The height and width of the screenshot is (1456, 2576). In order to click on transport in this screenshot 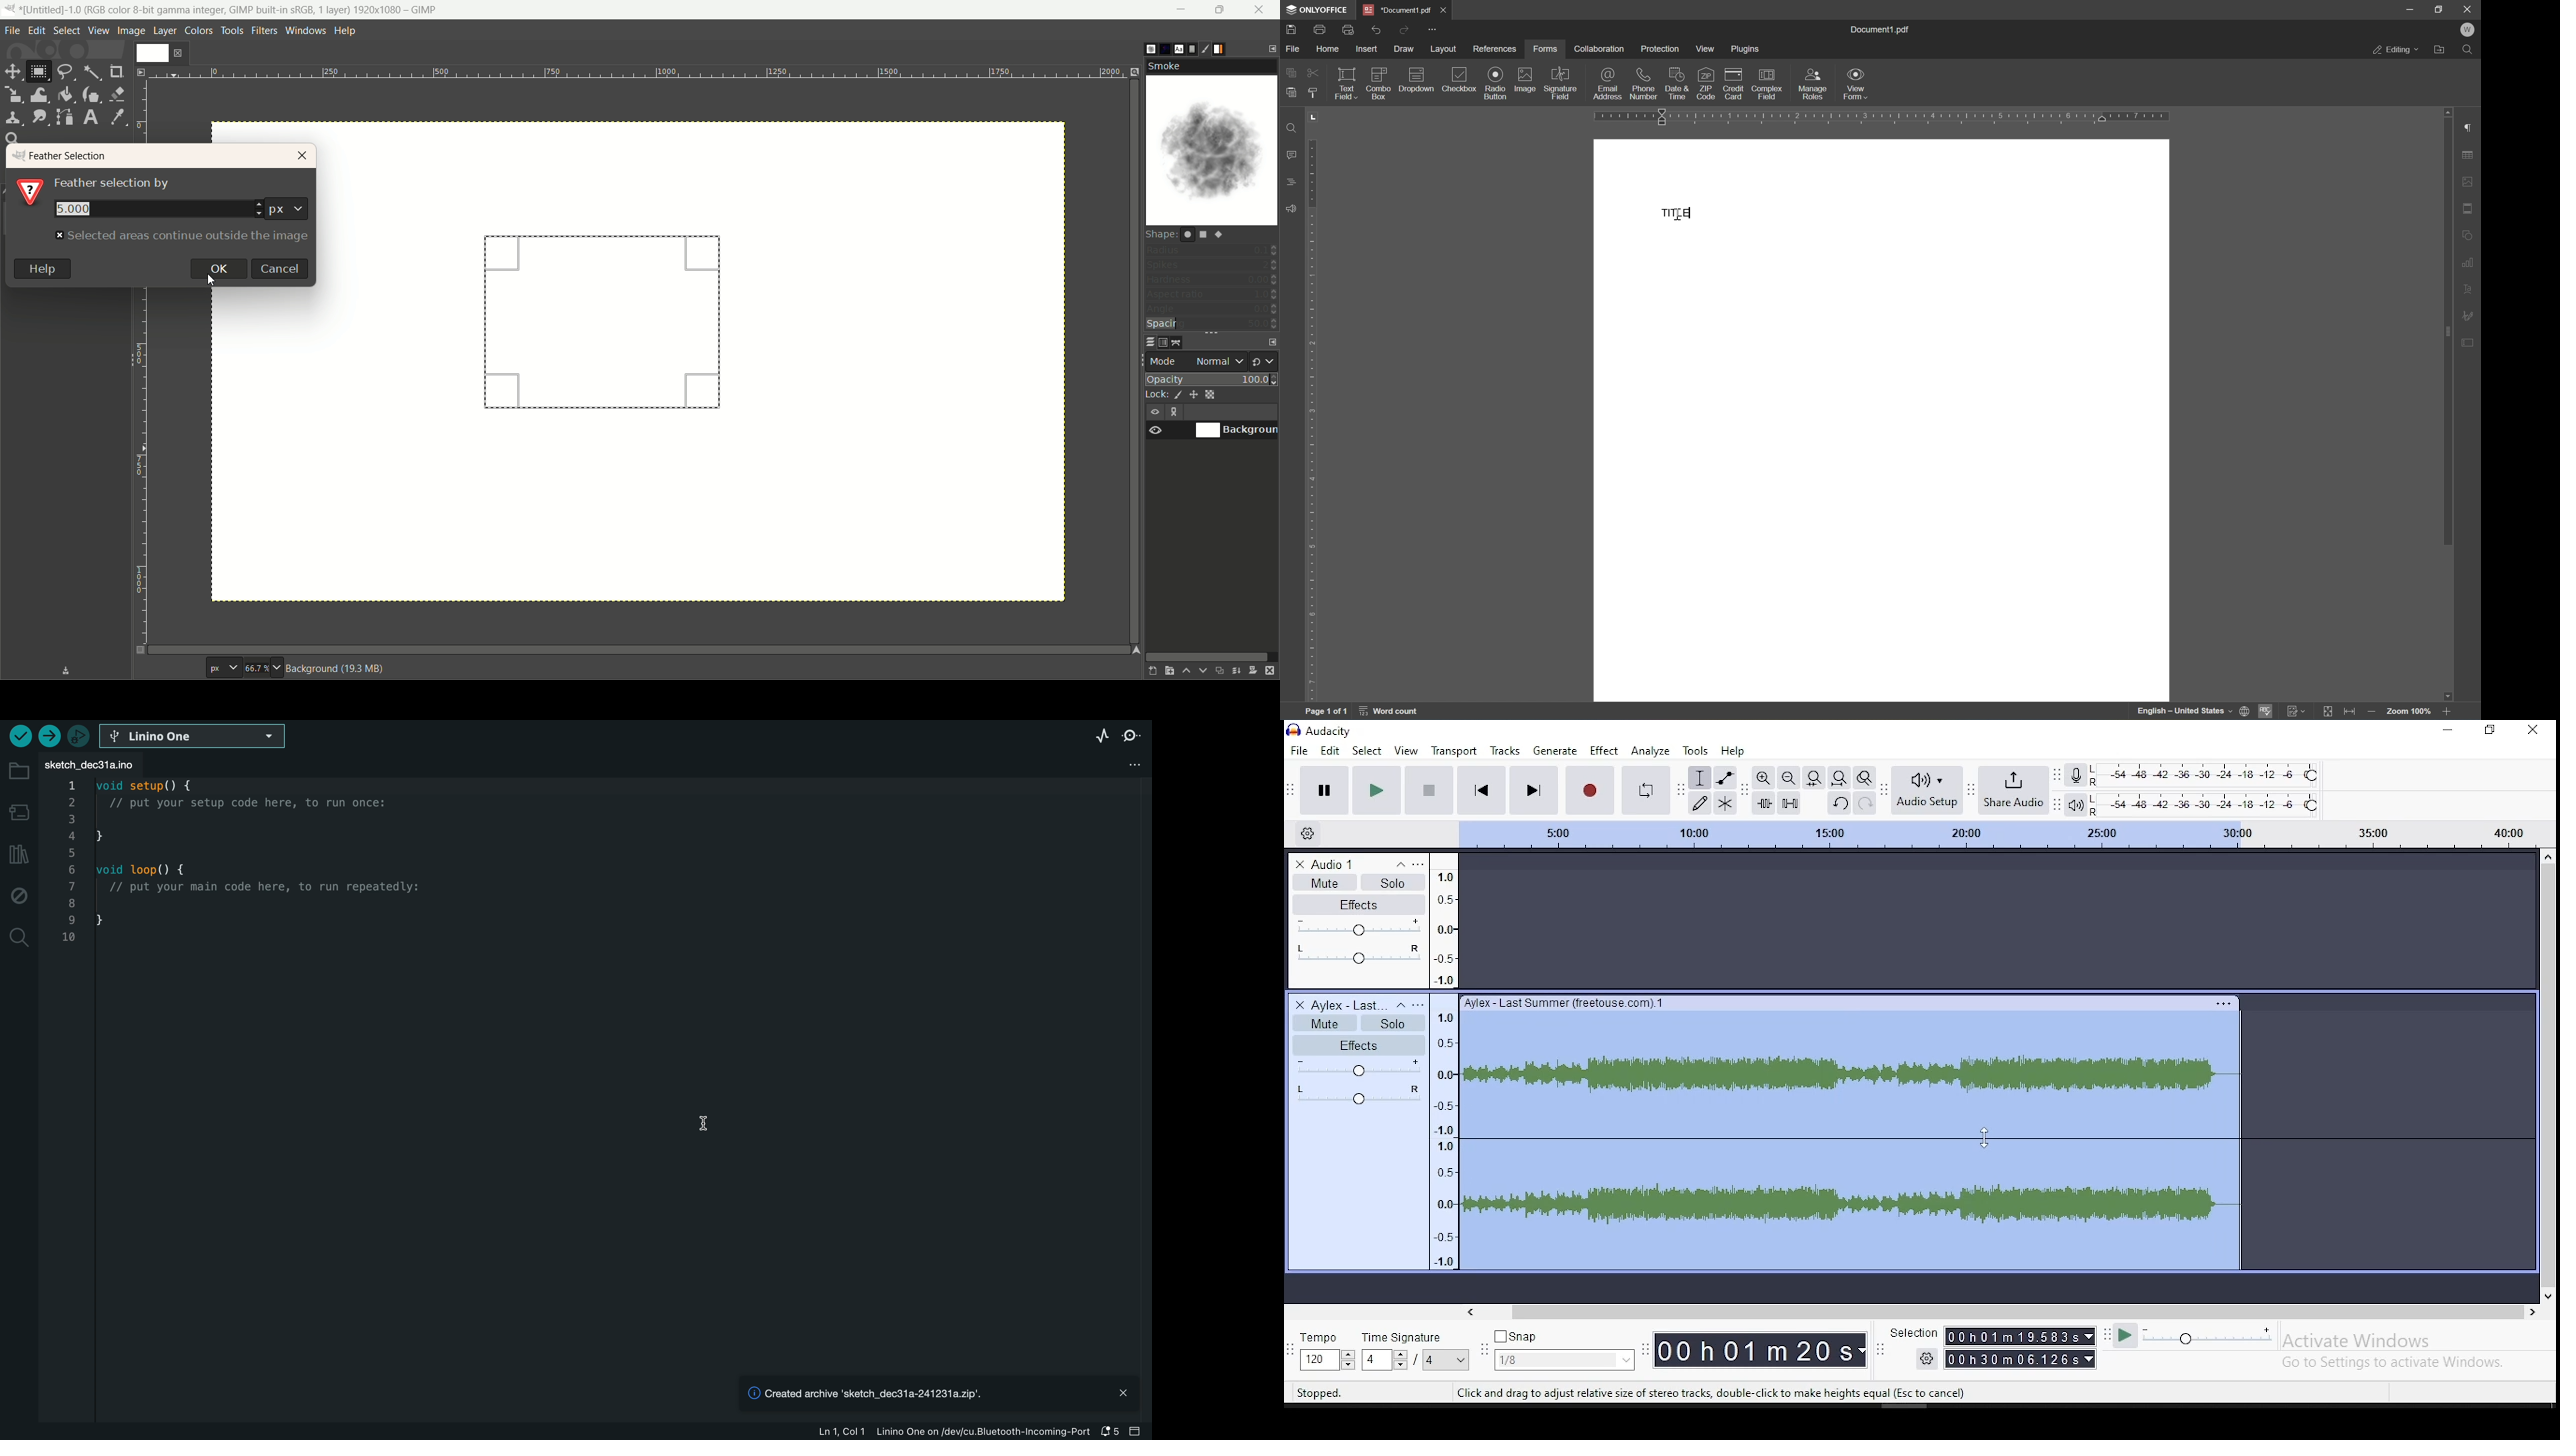, I will do `click(1458, 749)`.